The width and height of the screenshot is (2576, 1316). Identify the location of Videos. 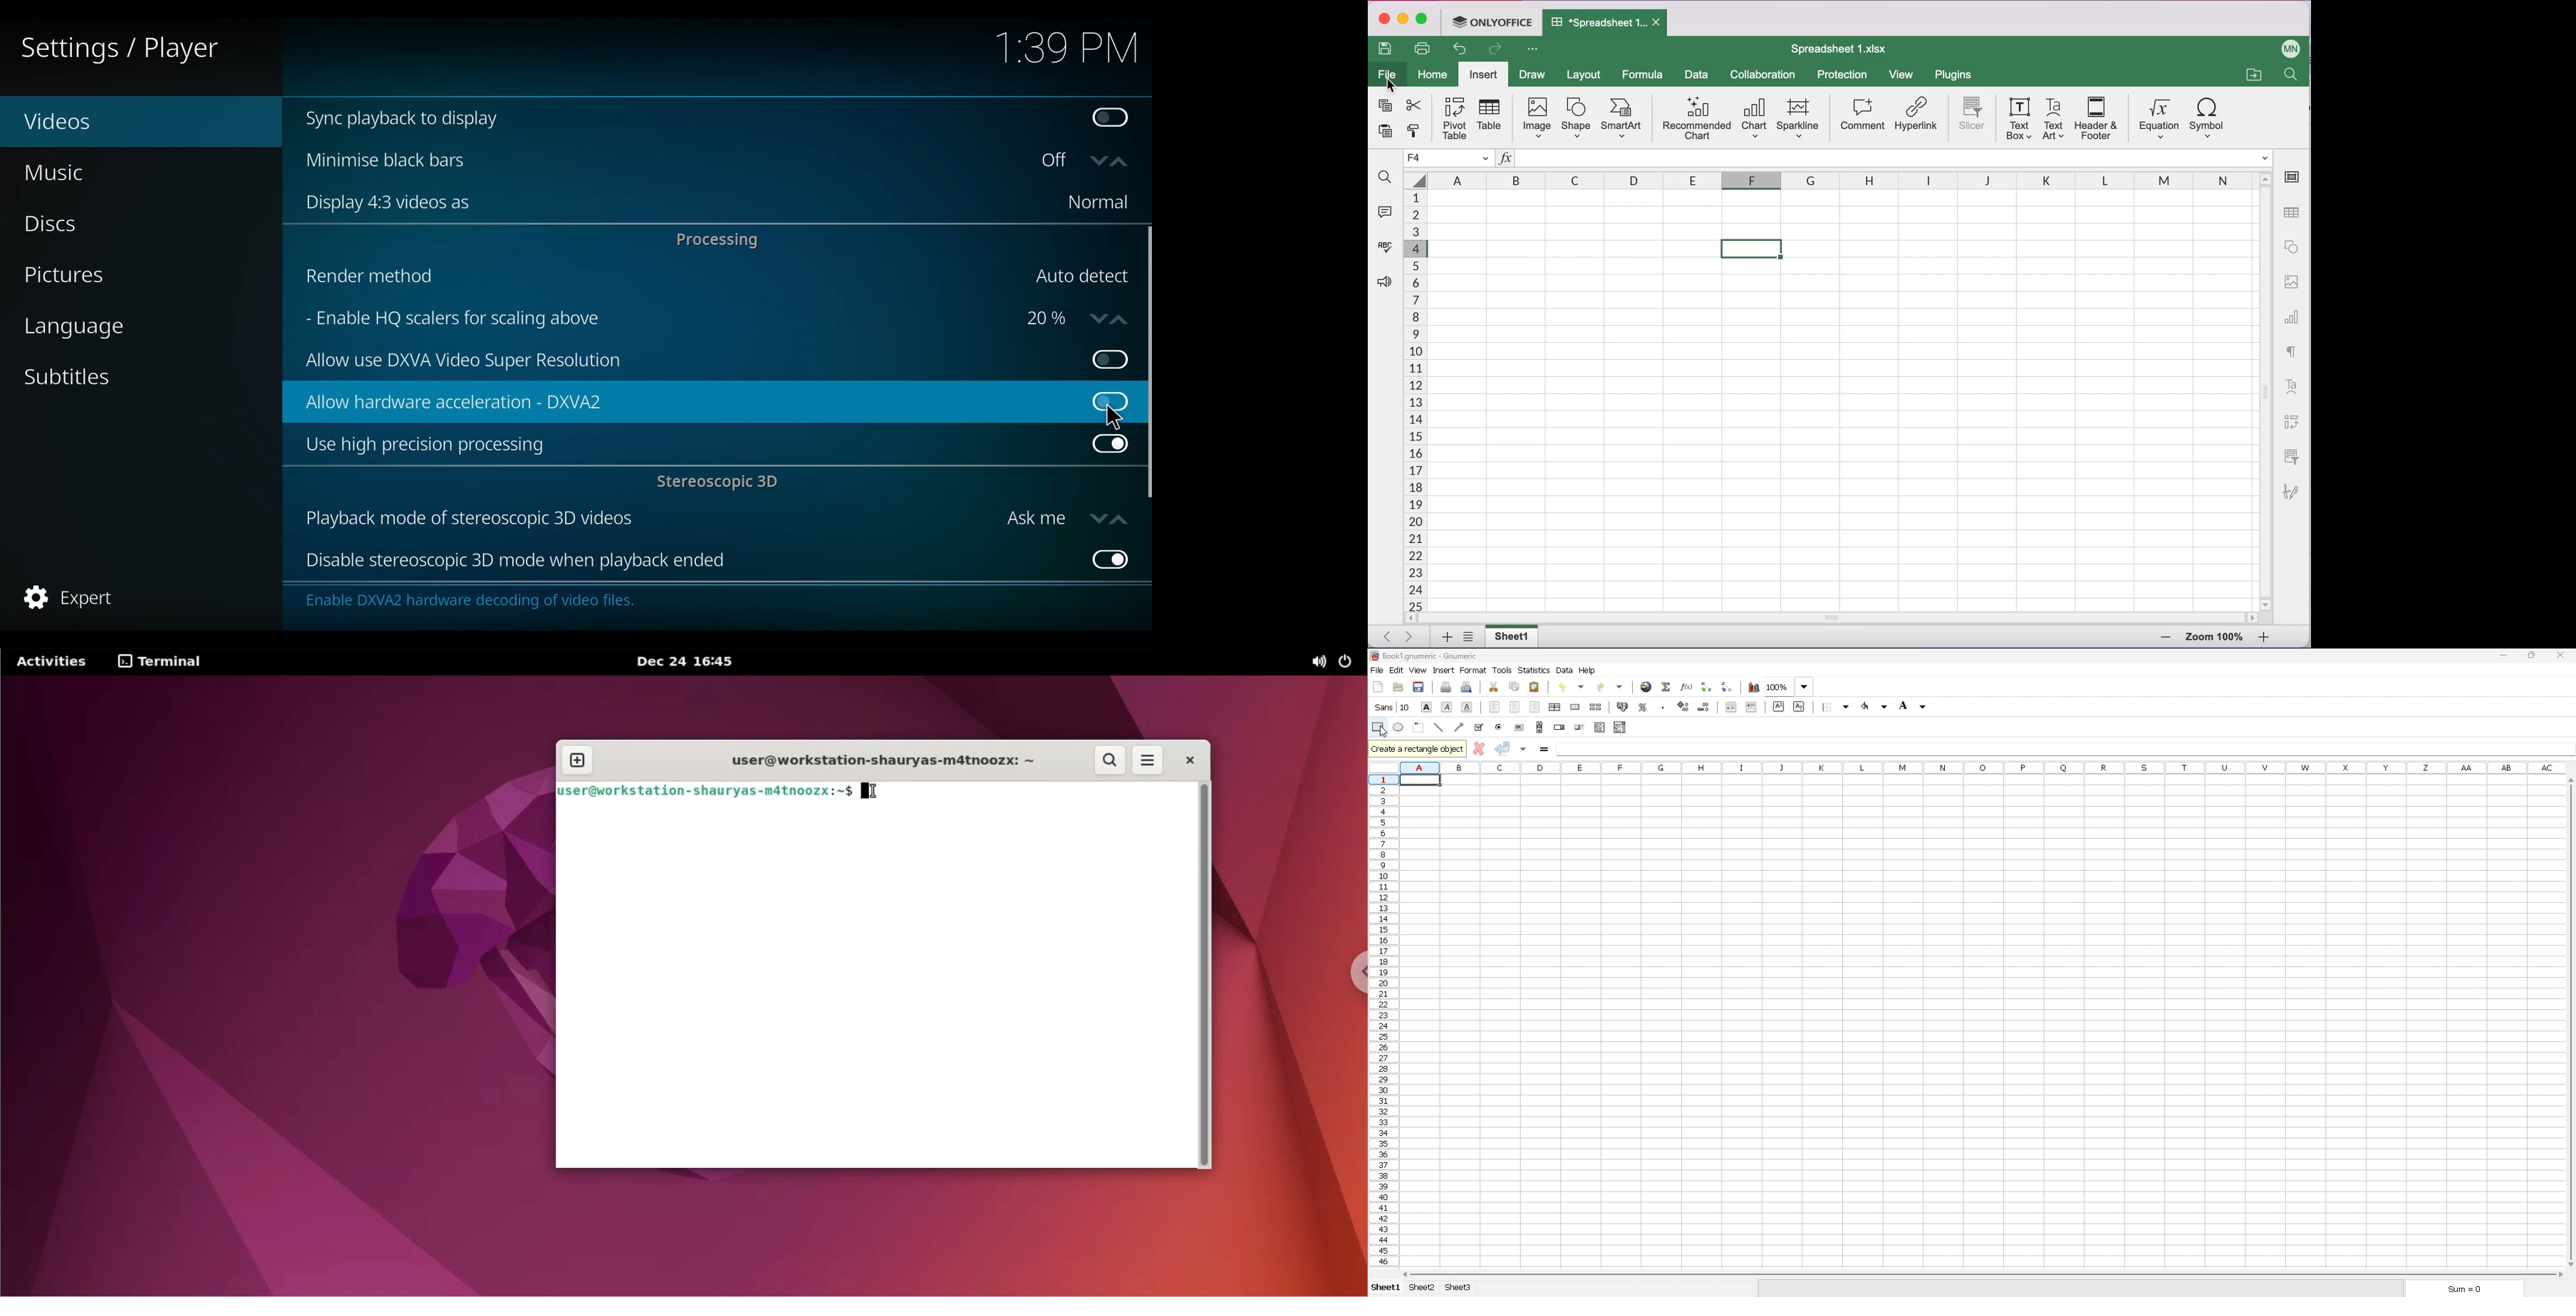
(84, 122).